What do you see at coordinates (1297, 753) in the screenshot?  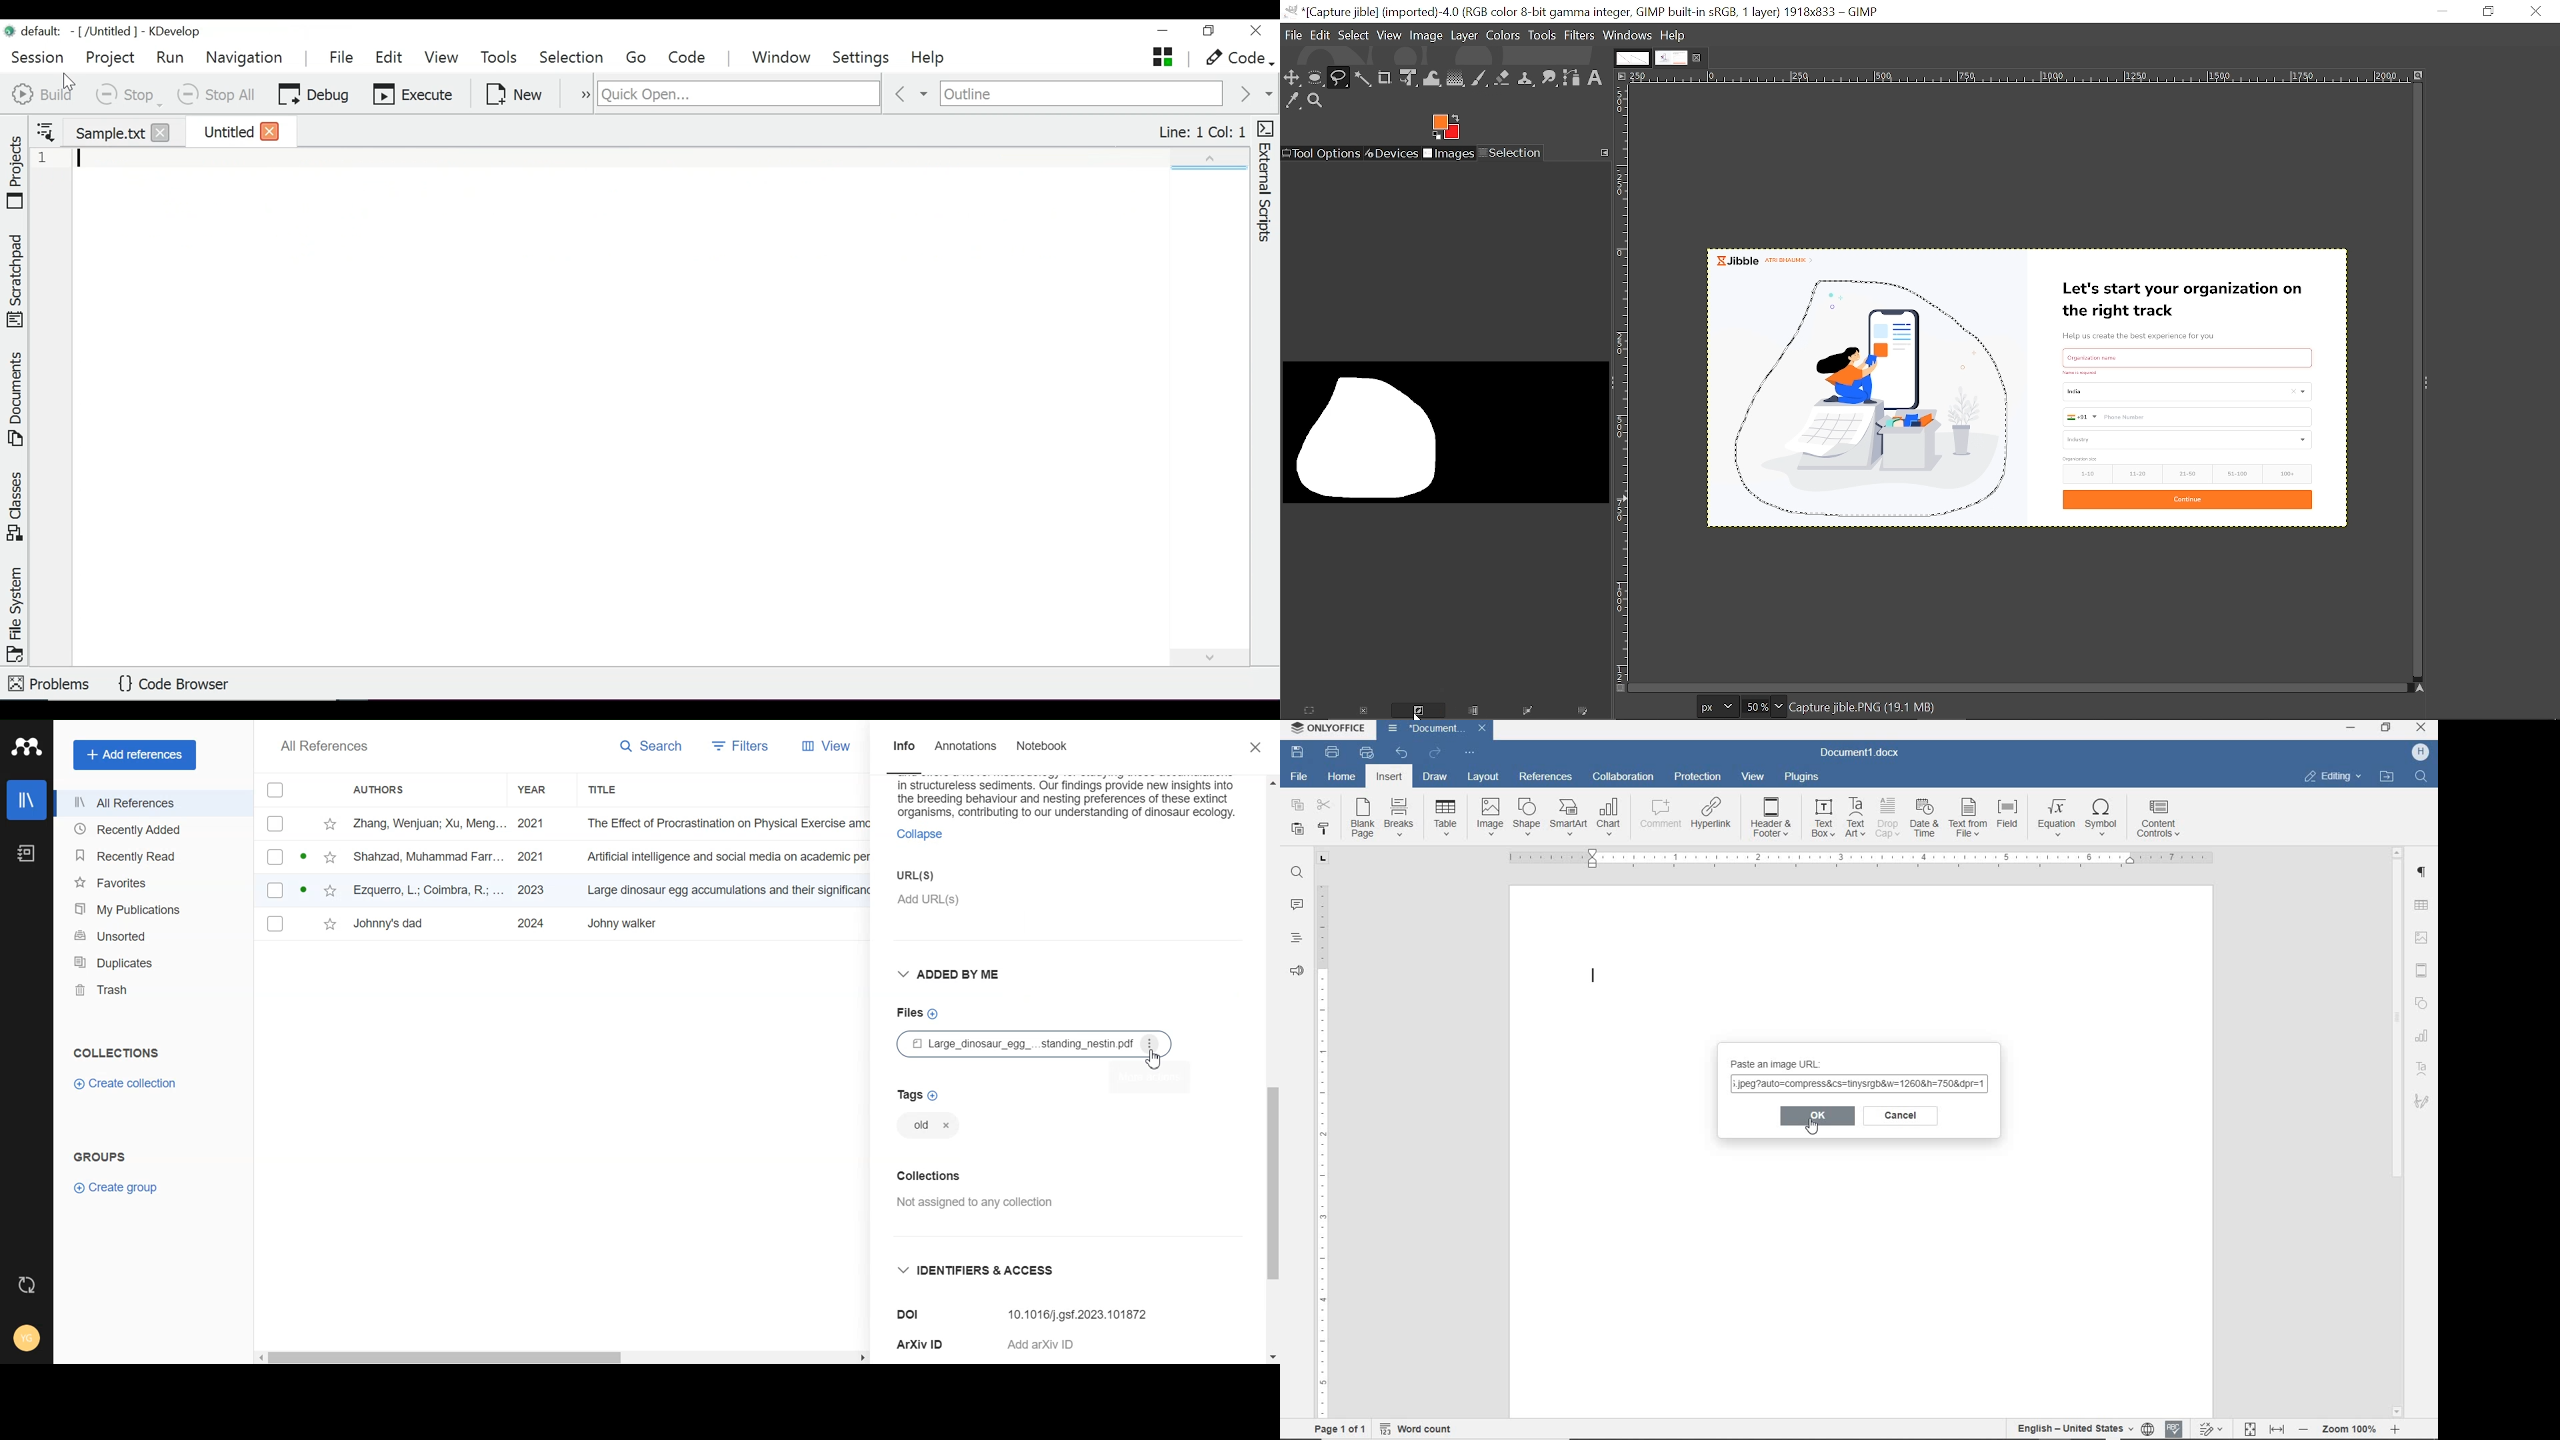 I see `save` at bounding box center [1297, 753].